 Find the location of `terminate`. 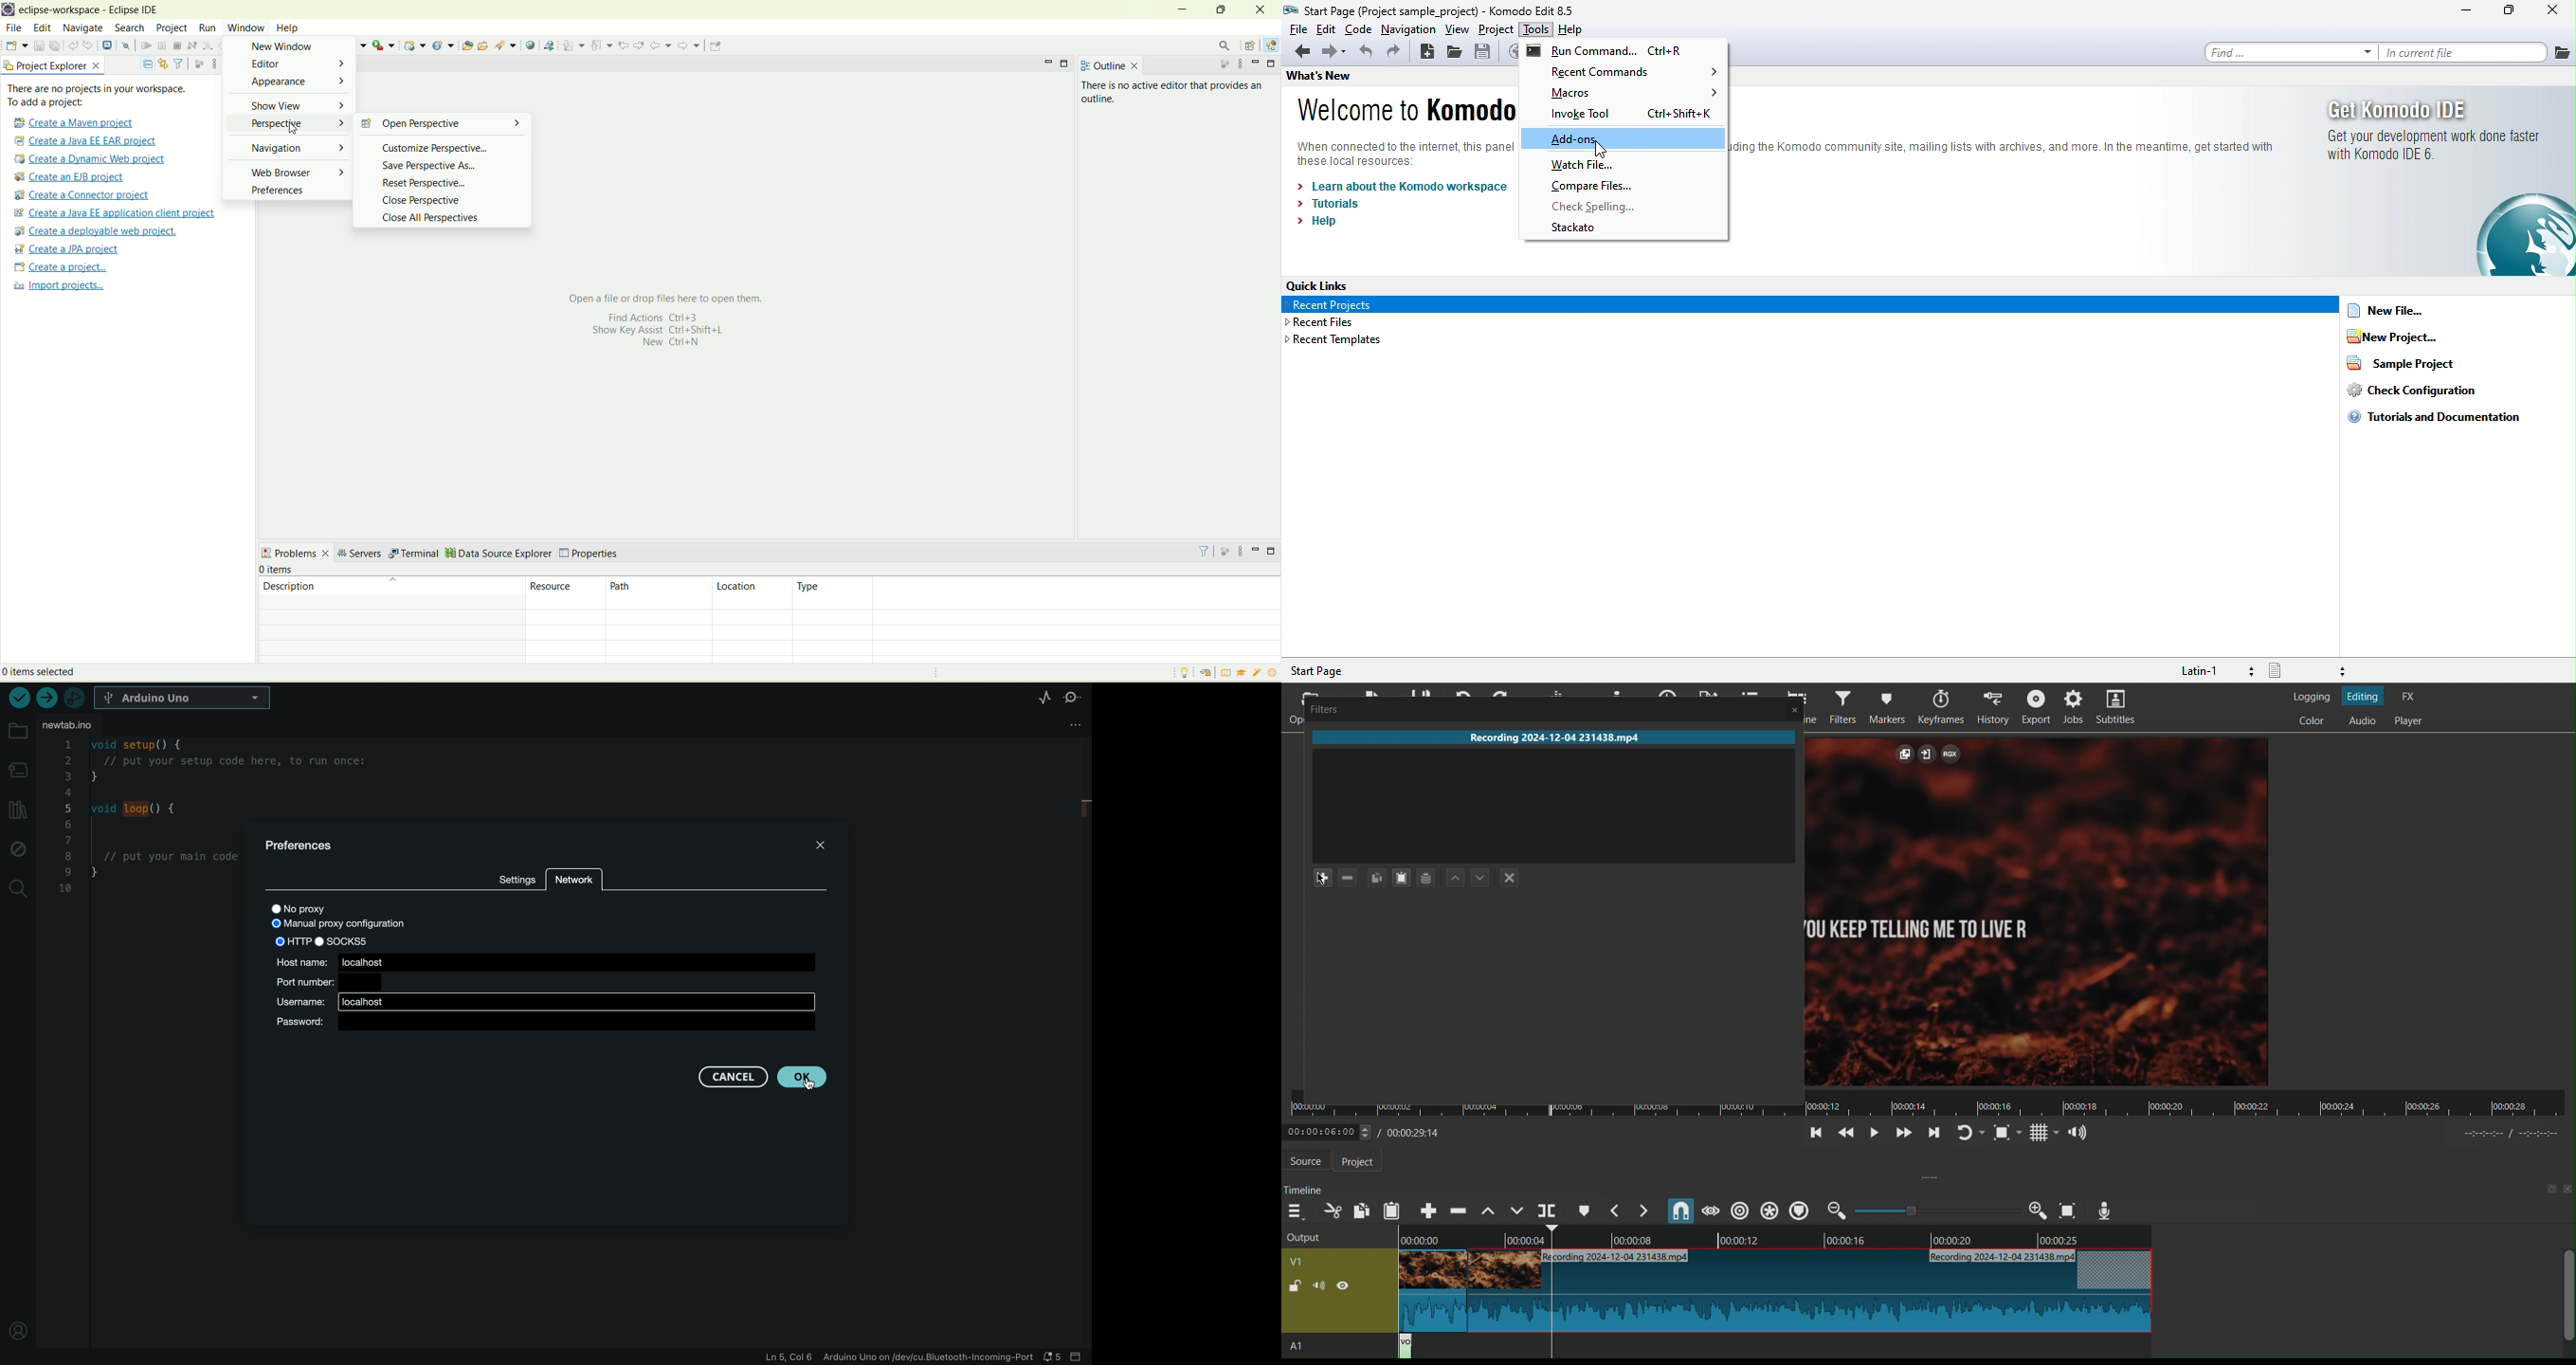

terminate is located at coordinates (177, 46).